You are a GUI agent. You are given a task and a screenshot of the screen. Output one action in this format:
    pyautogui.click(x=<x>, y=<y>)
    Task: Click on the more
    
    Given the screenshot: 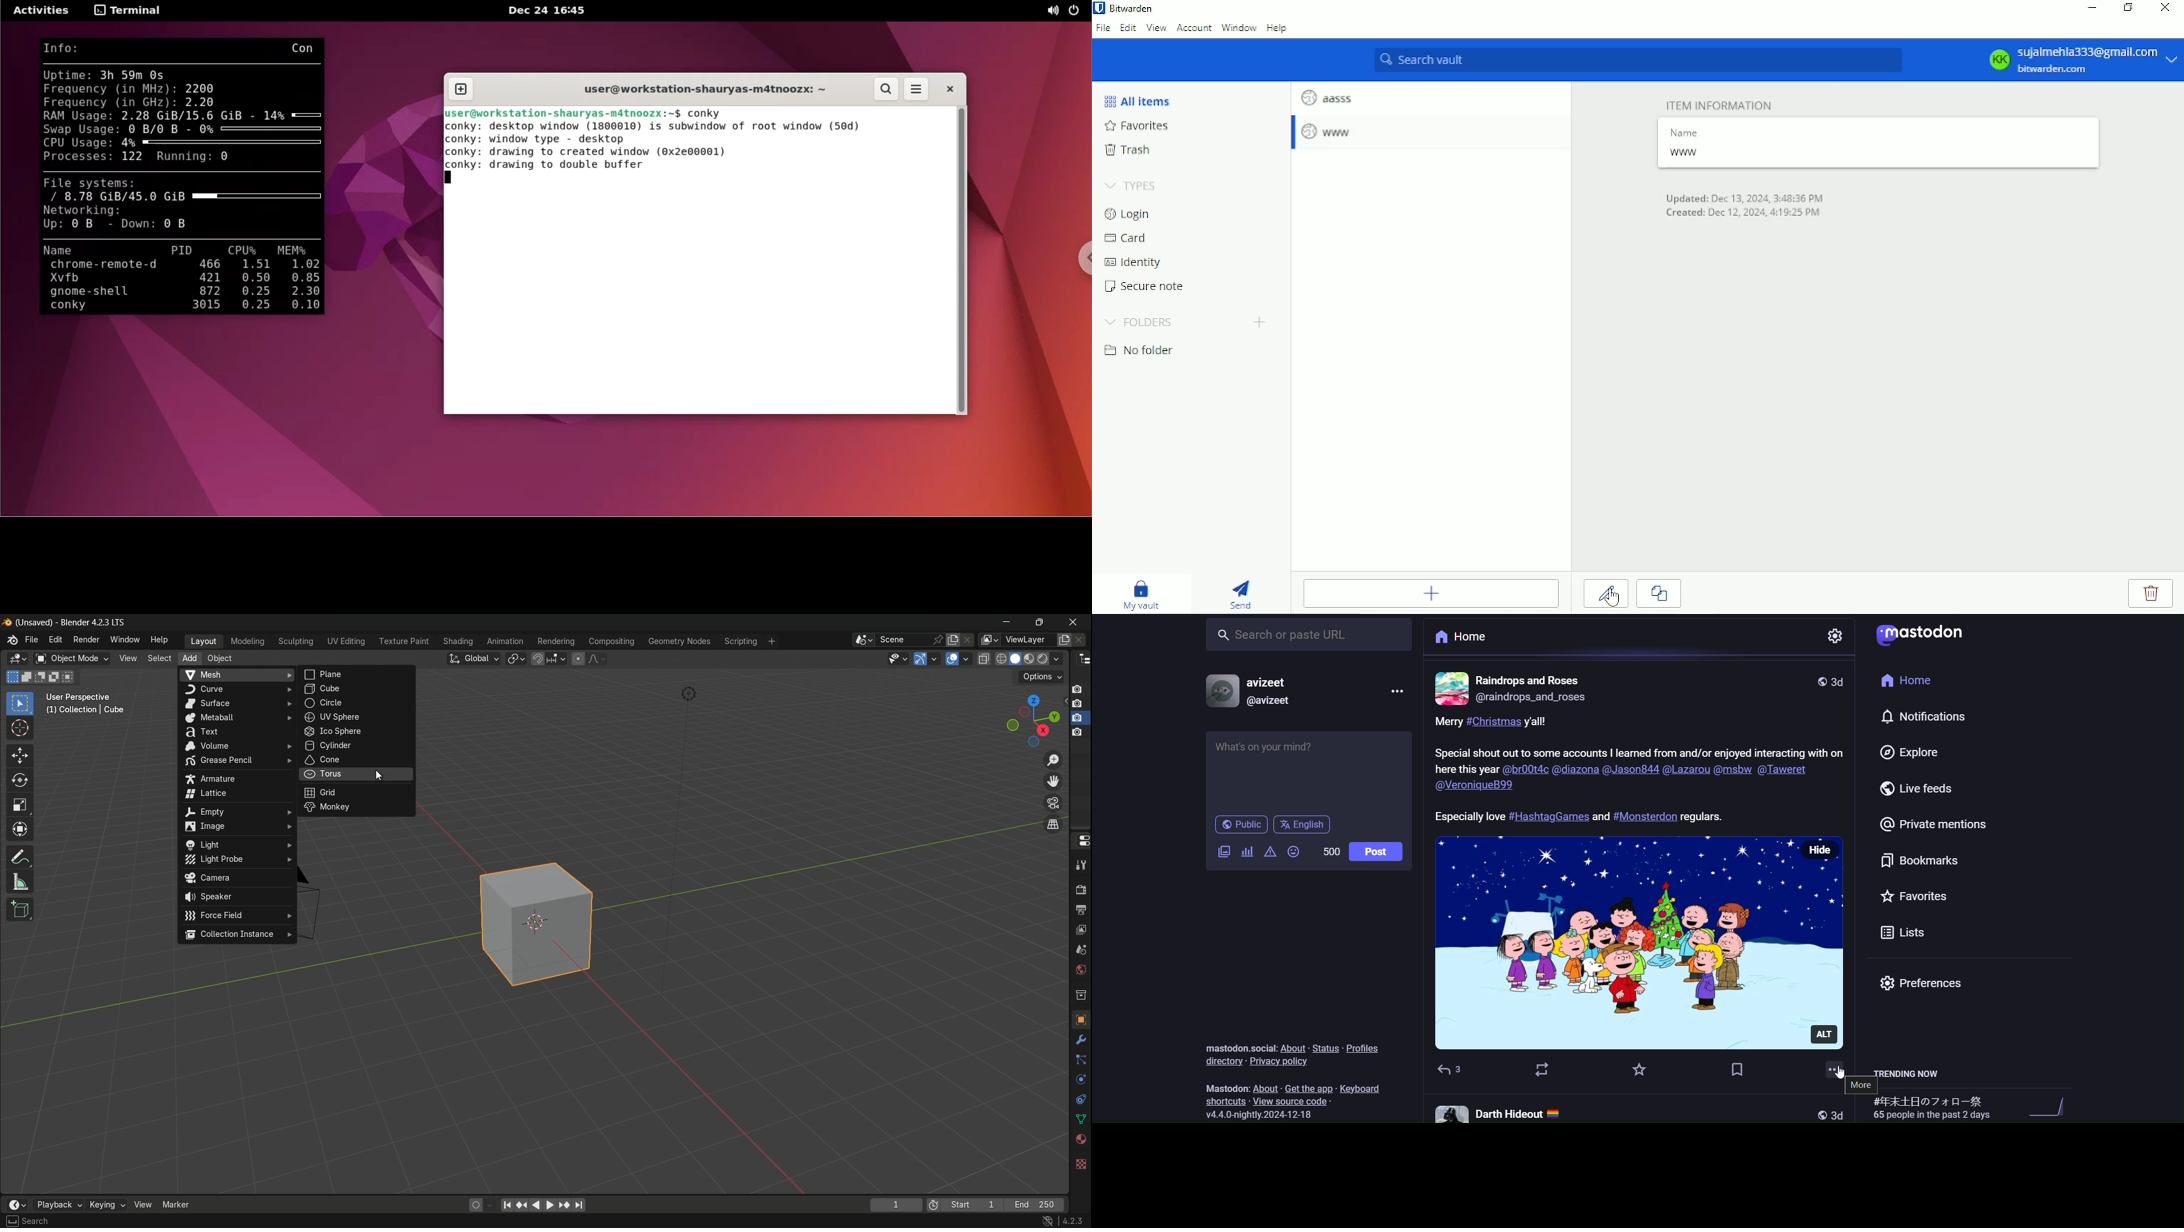 What is the action you would take?
    pyautogui.click(x=1834, y=1068)
    